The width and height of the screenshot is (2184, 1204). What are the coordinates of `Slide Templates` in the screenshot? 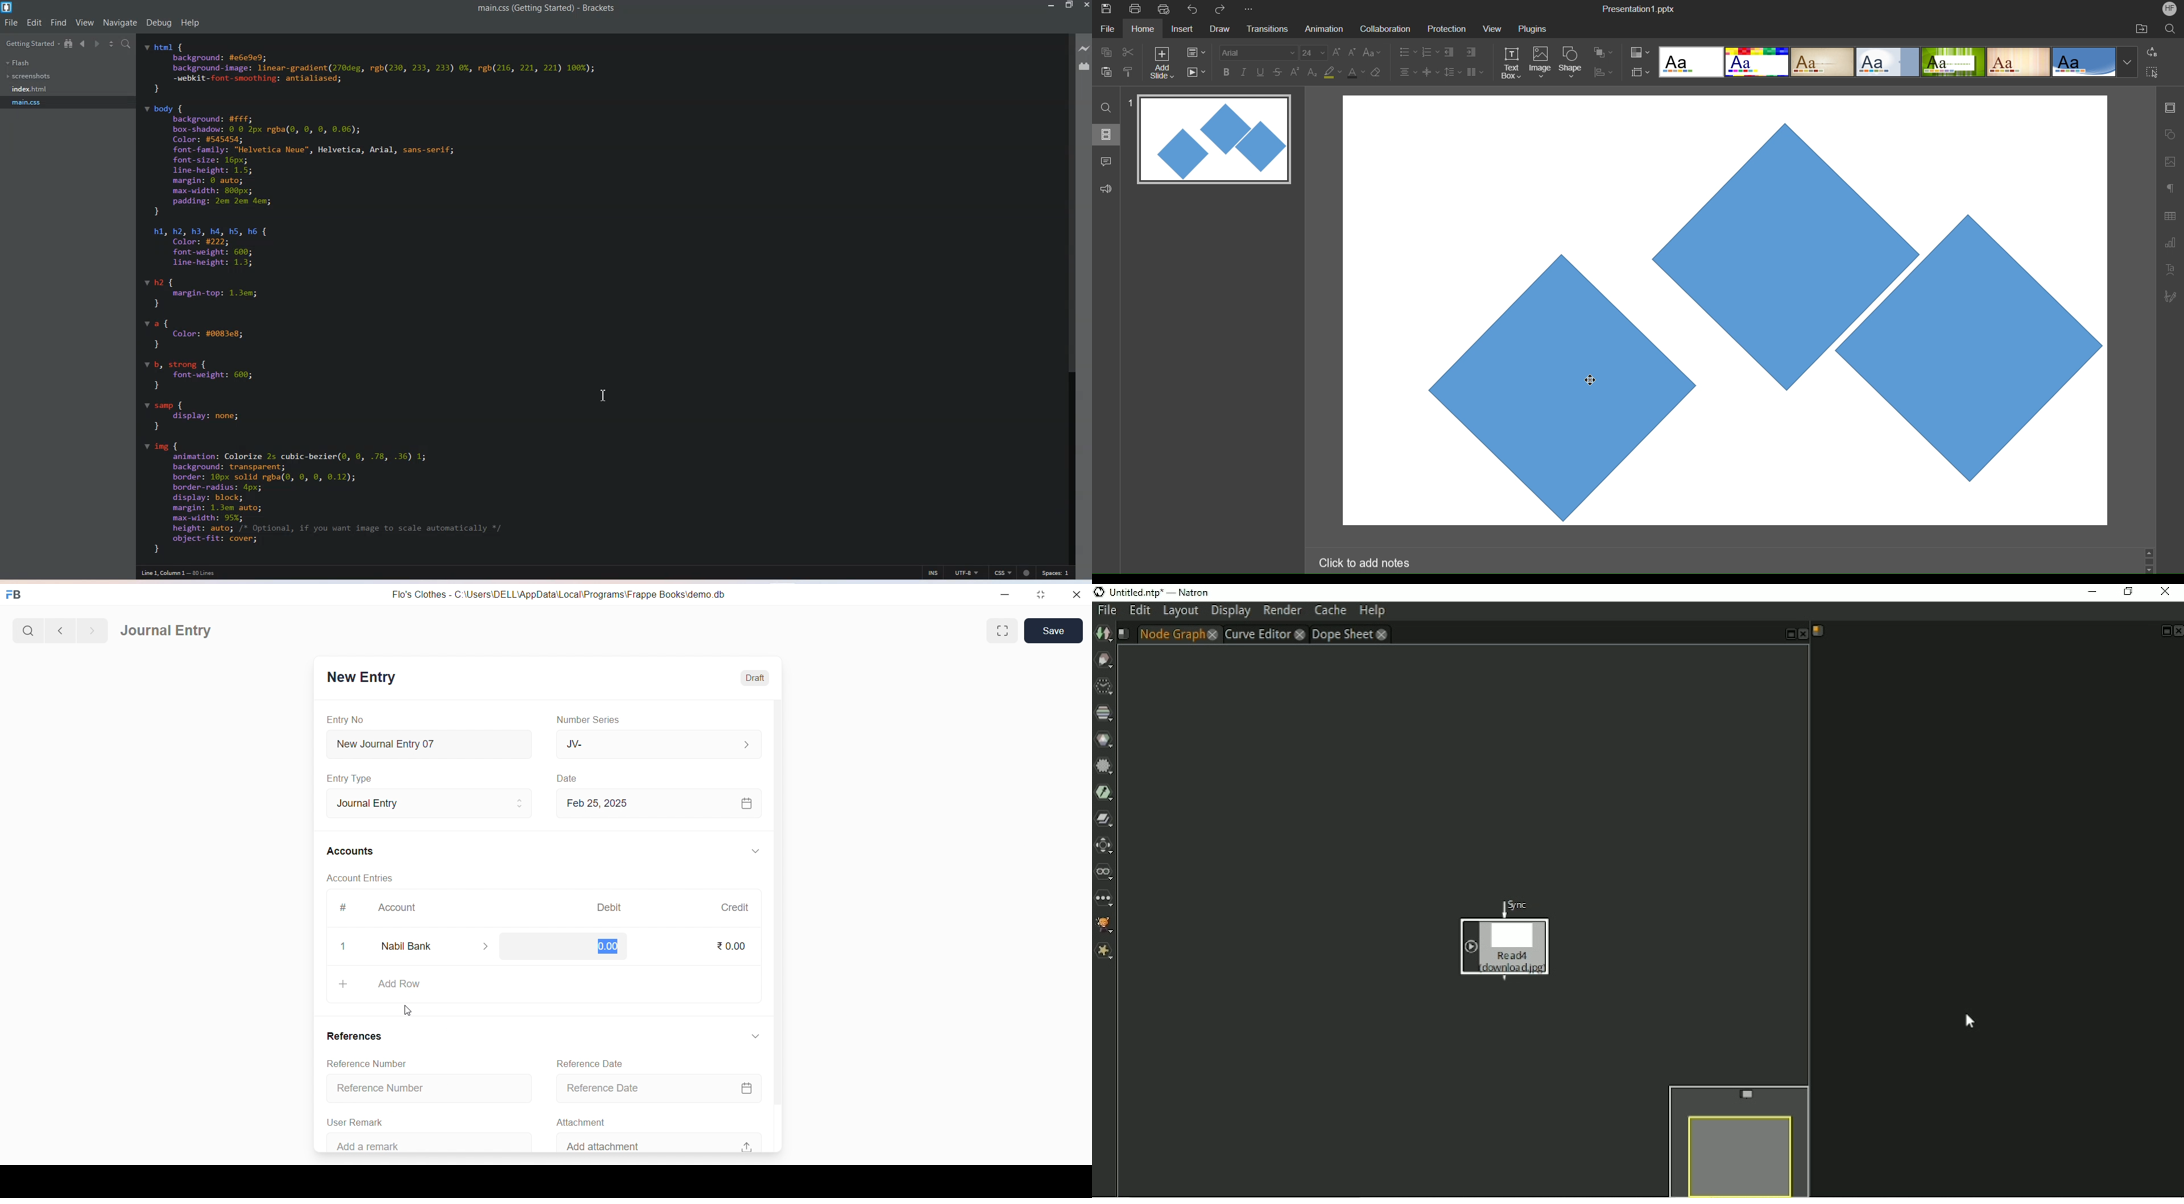 It's located at (1898, 61).